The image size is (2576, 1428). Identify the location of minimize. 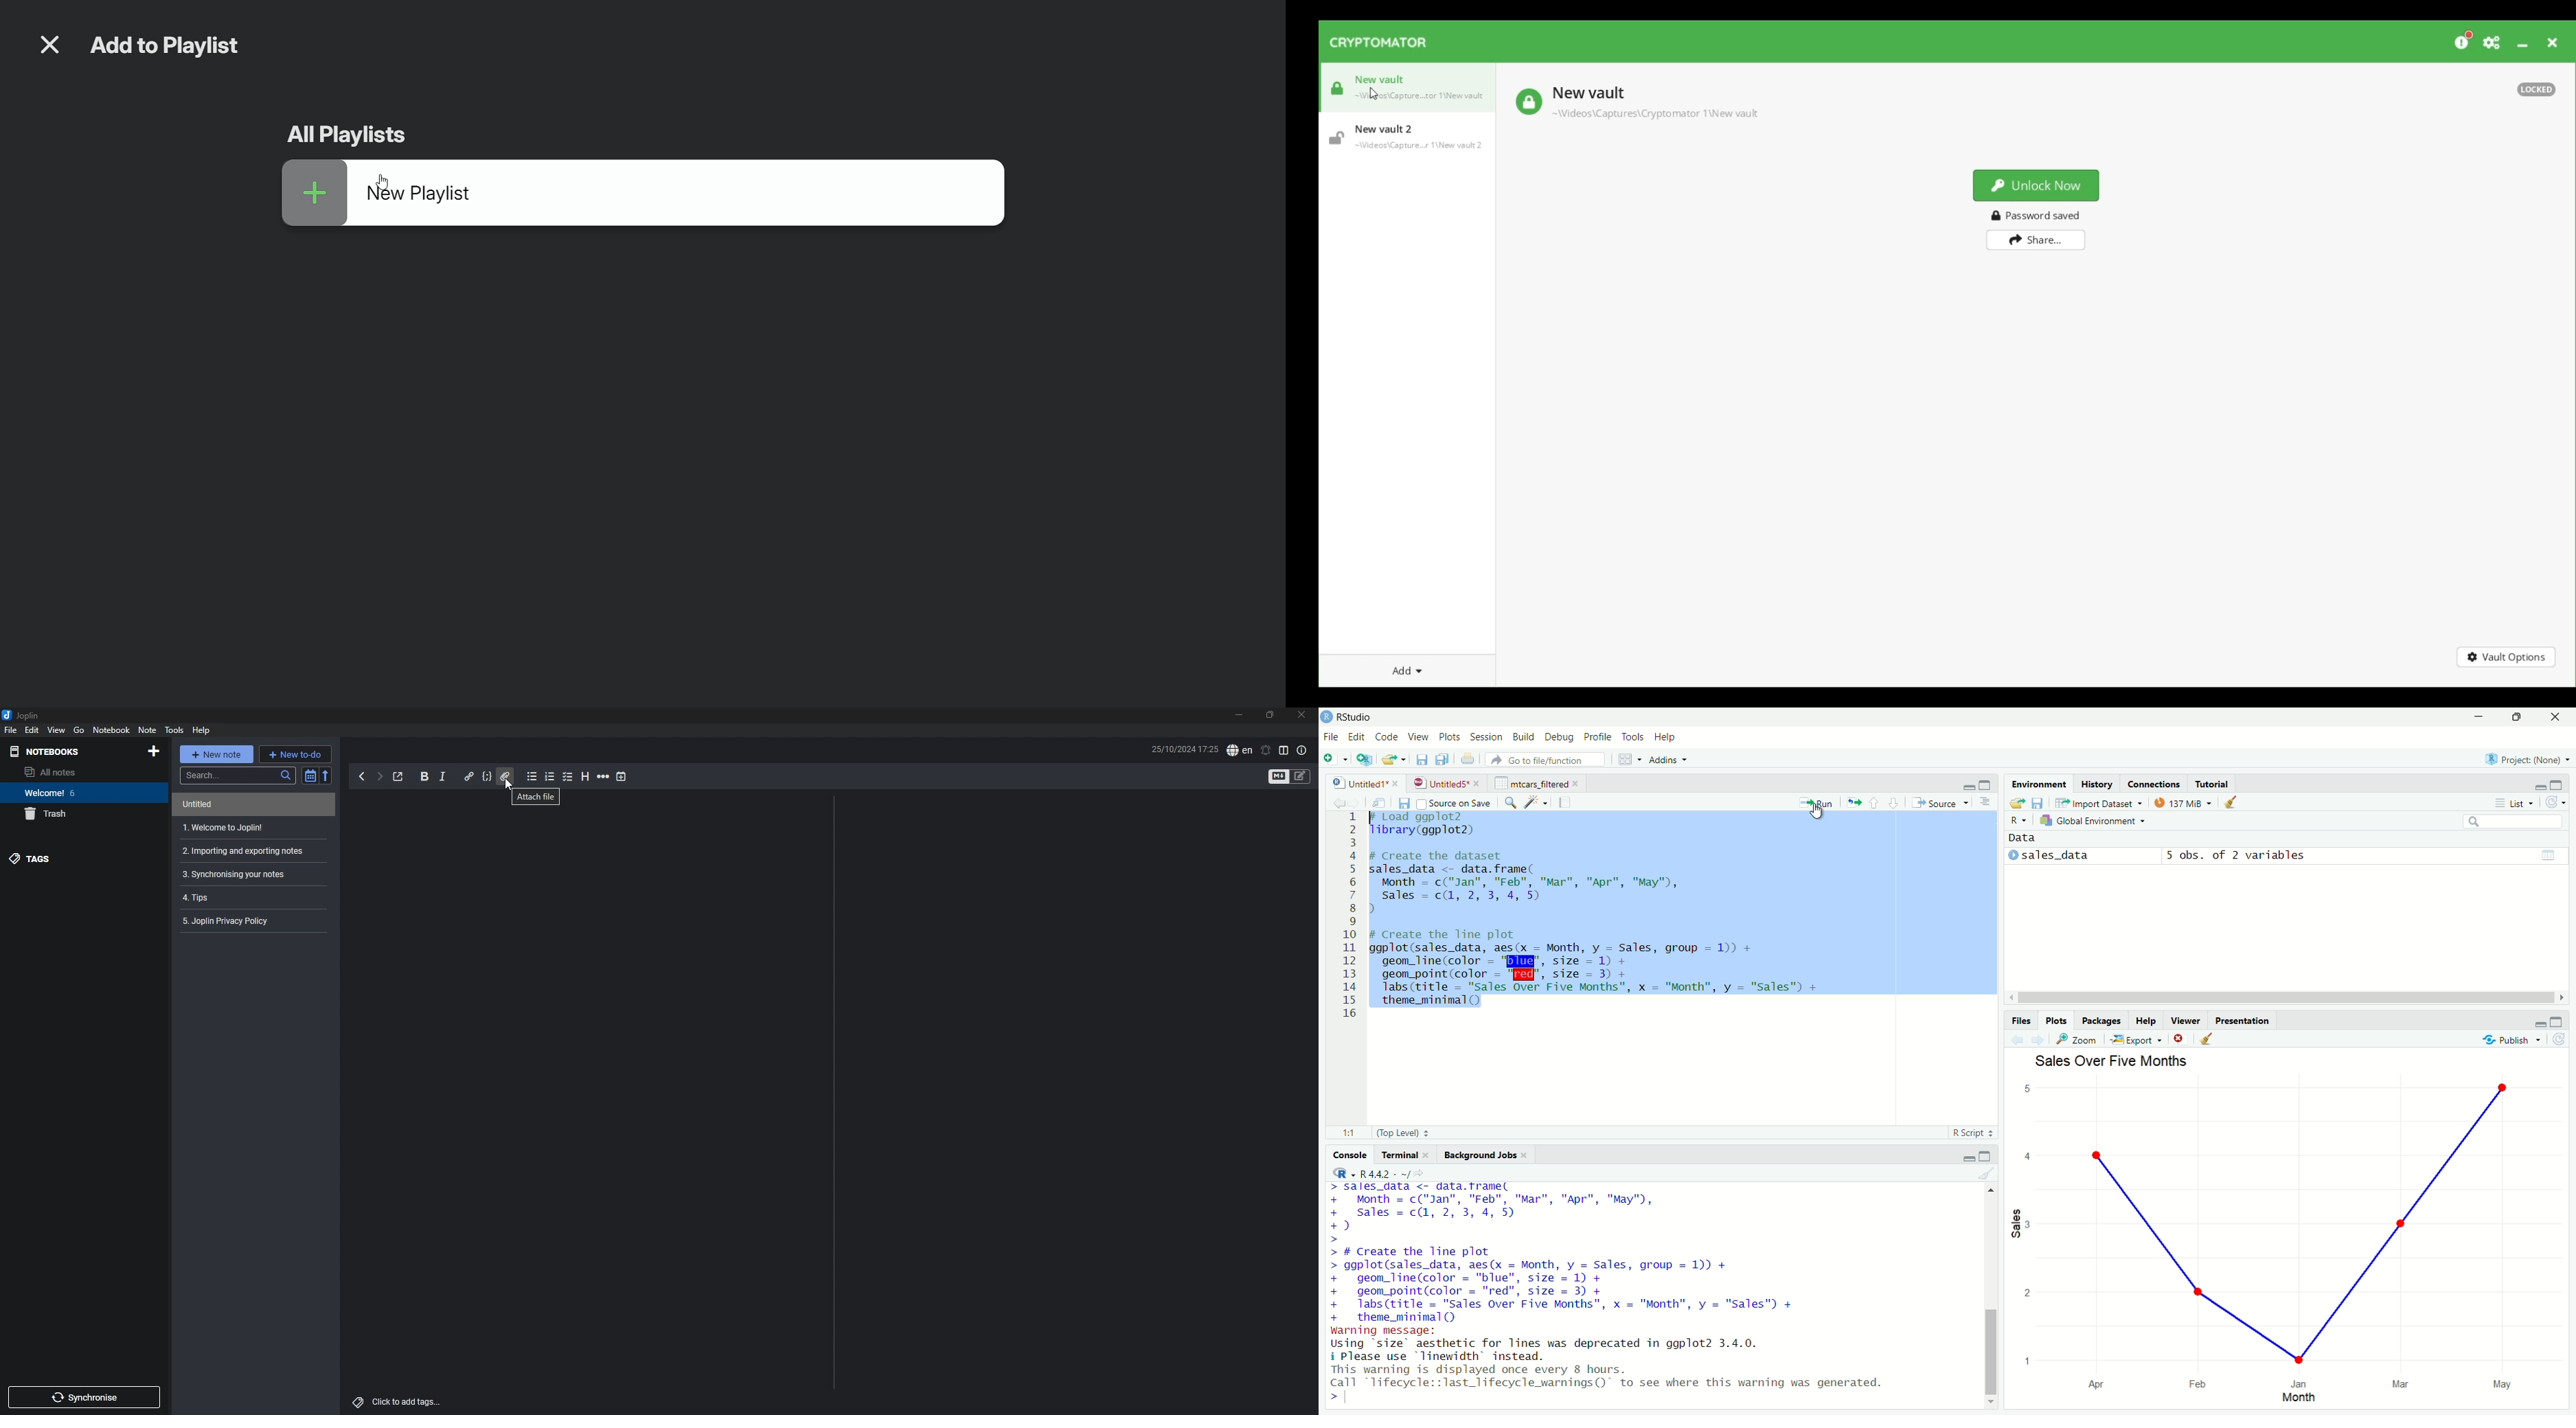
(2482, 716).